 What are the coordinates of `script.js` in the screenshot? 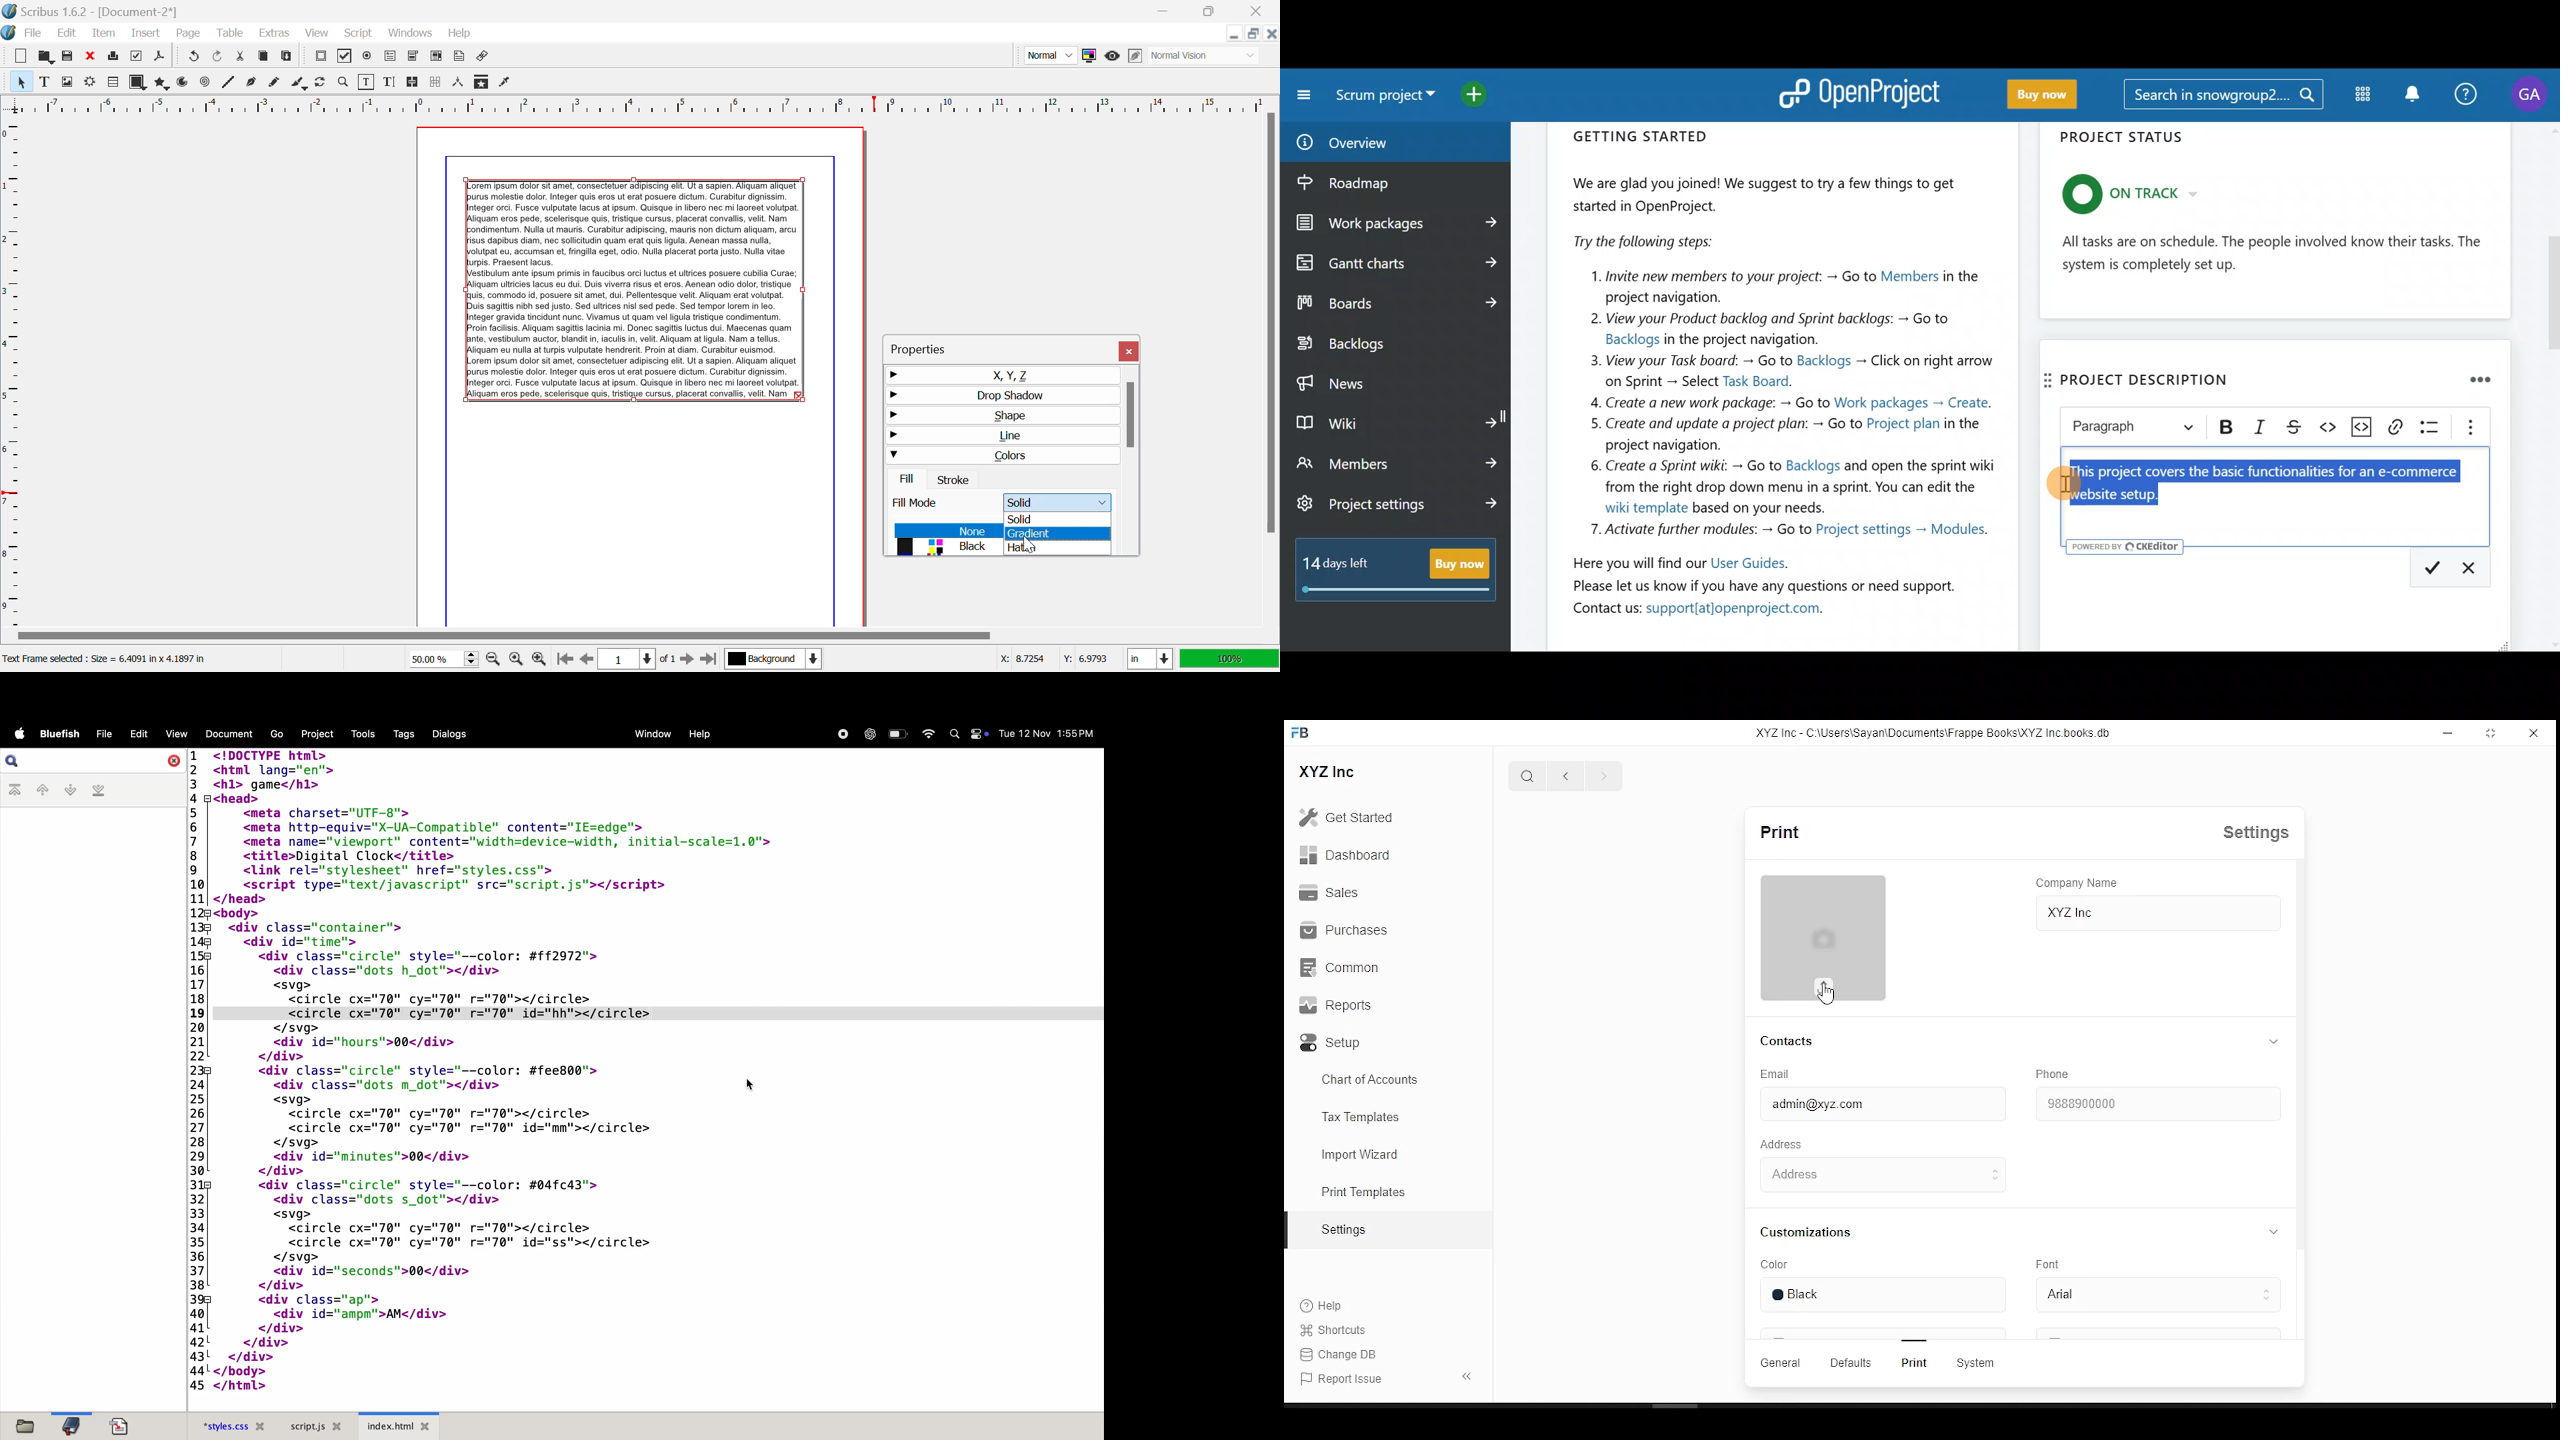 It's located at (314, 1425).